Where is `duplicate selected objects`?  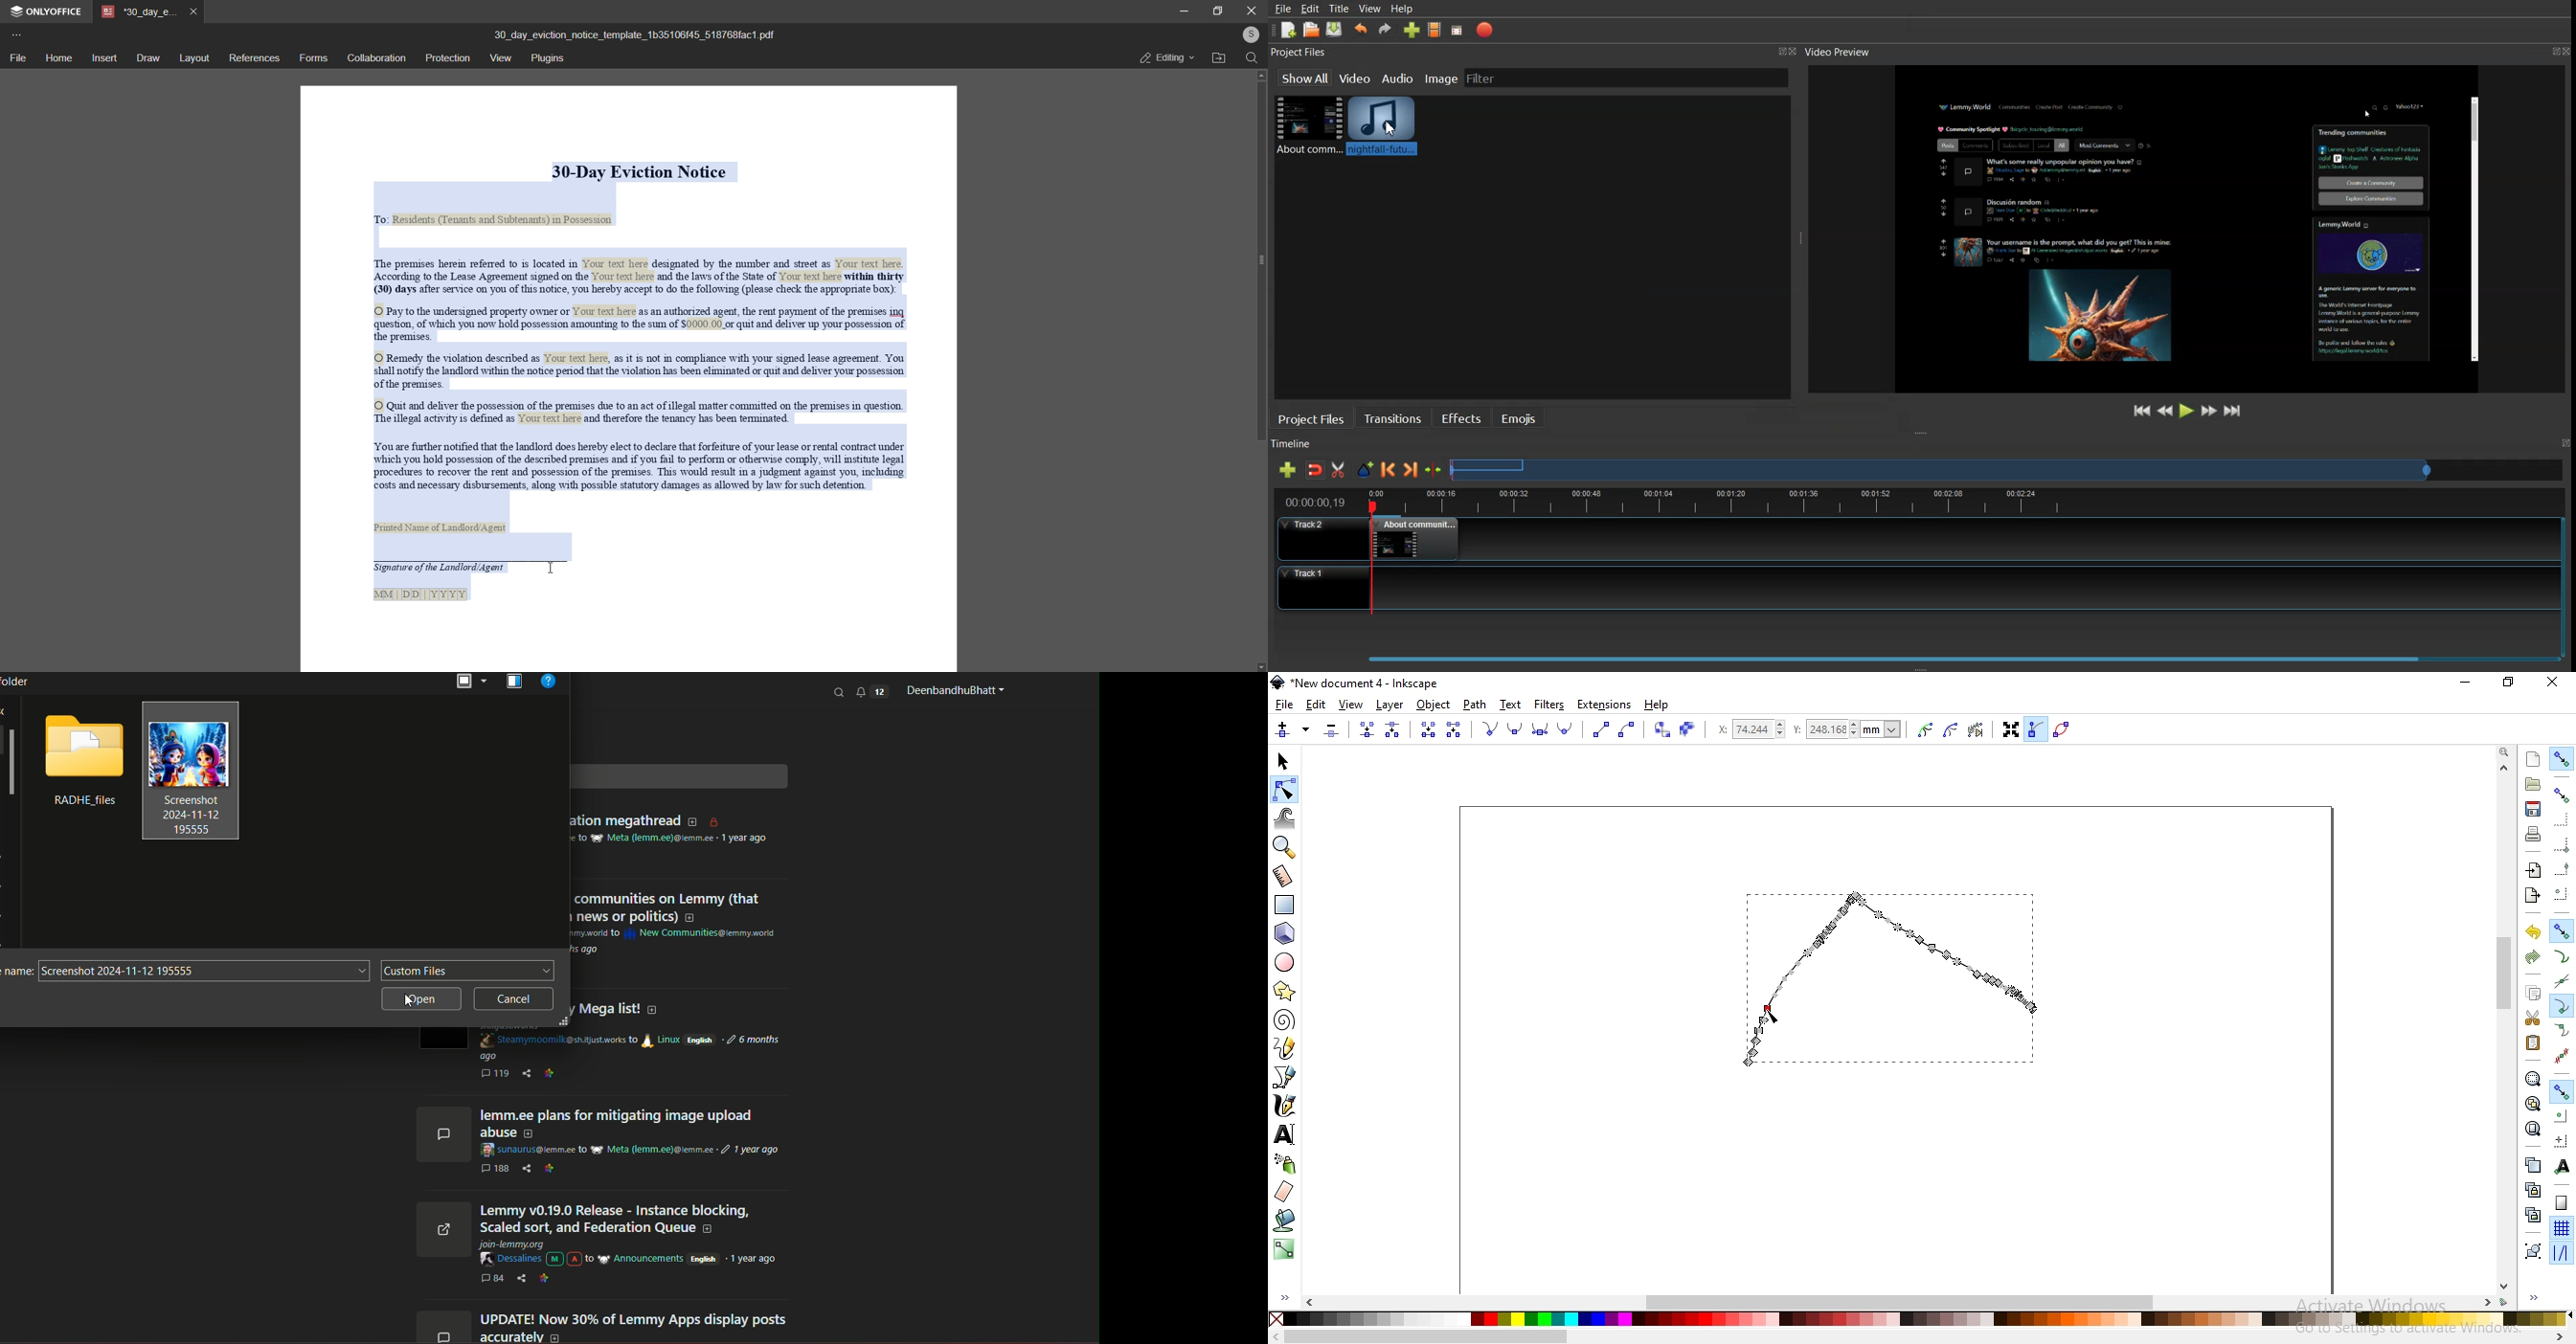
duplicate selected objects is located at coordinates (2532, 1164).